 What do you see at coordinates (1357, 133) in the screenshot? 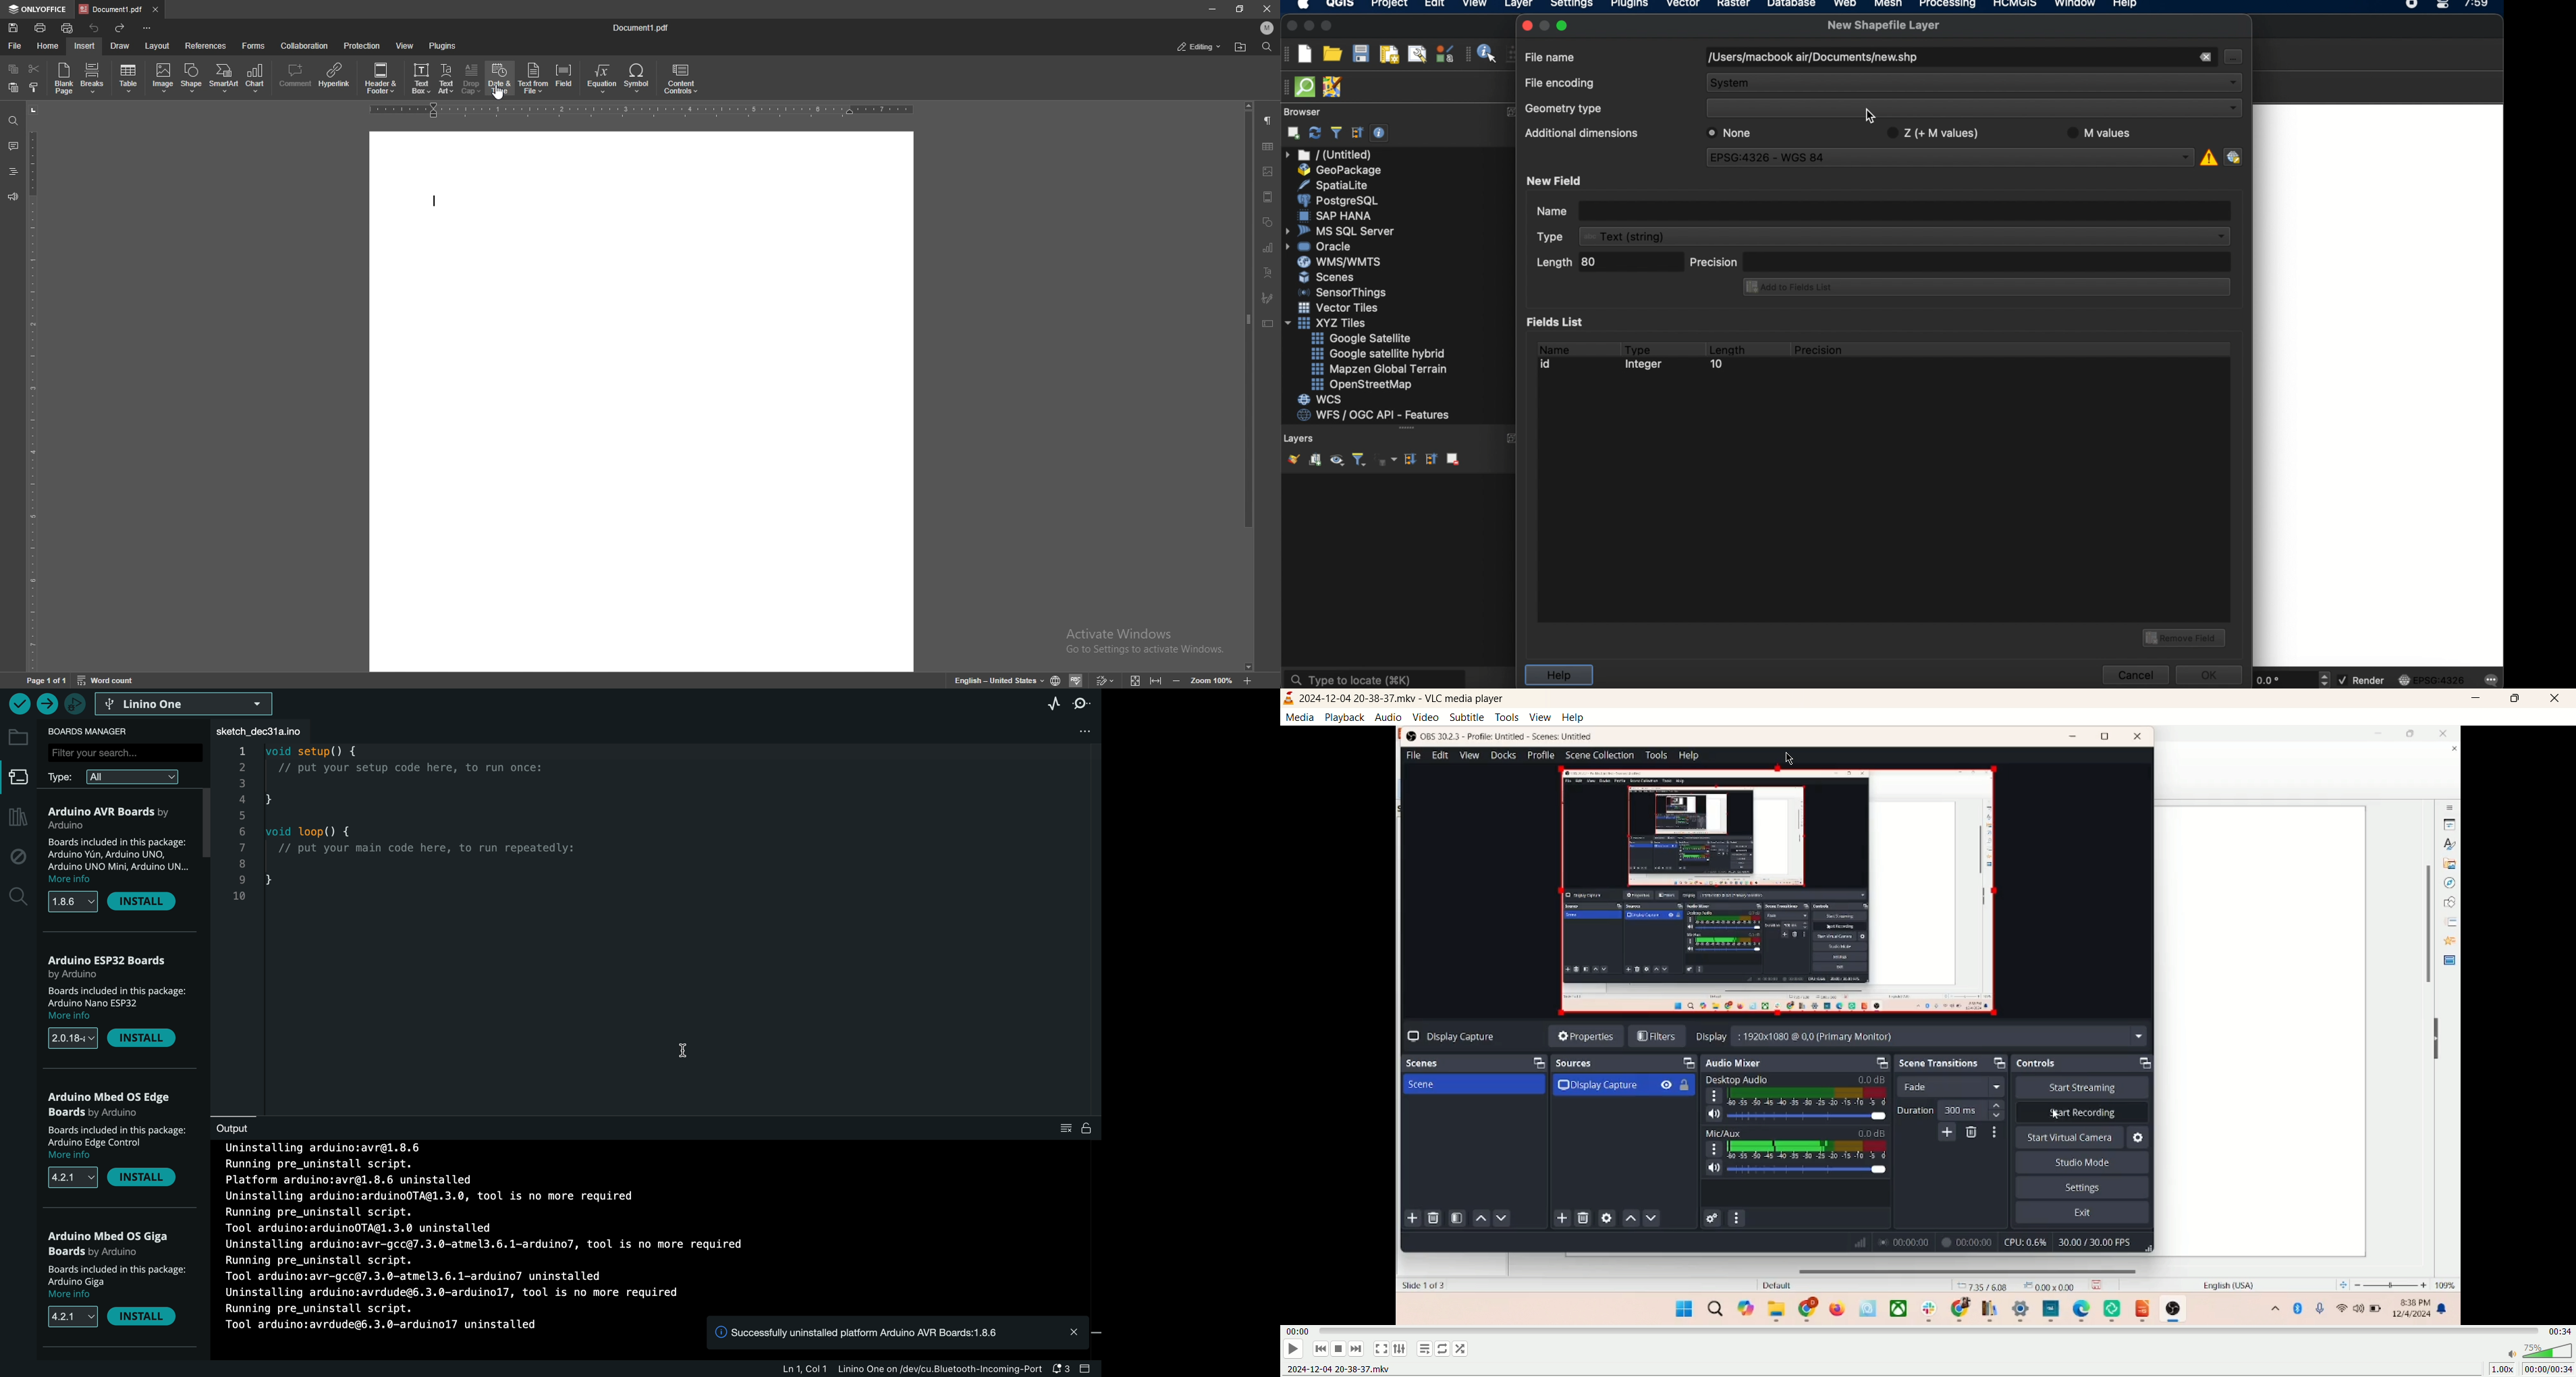
I see `collapse all` at bounding box center [1357, 133].